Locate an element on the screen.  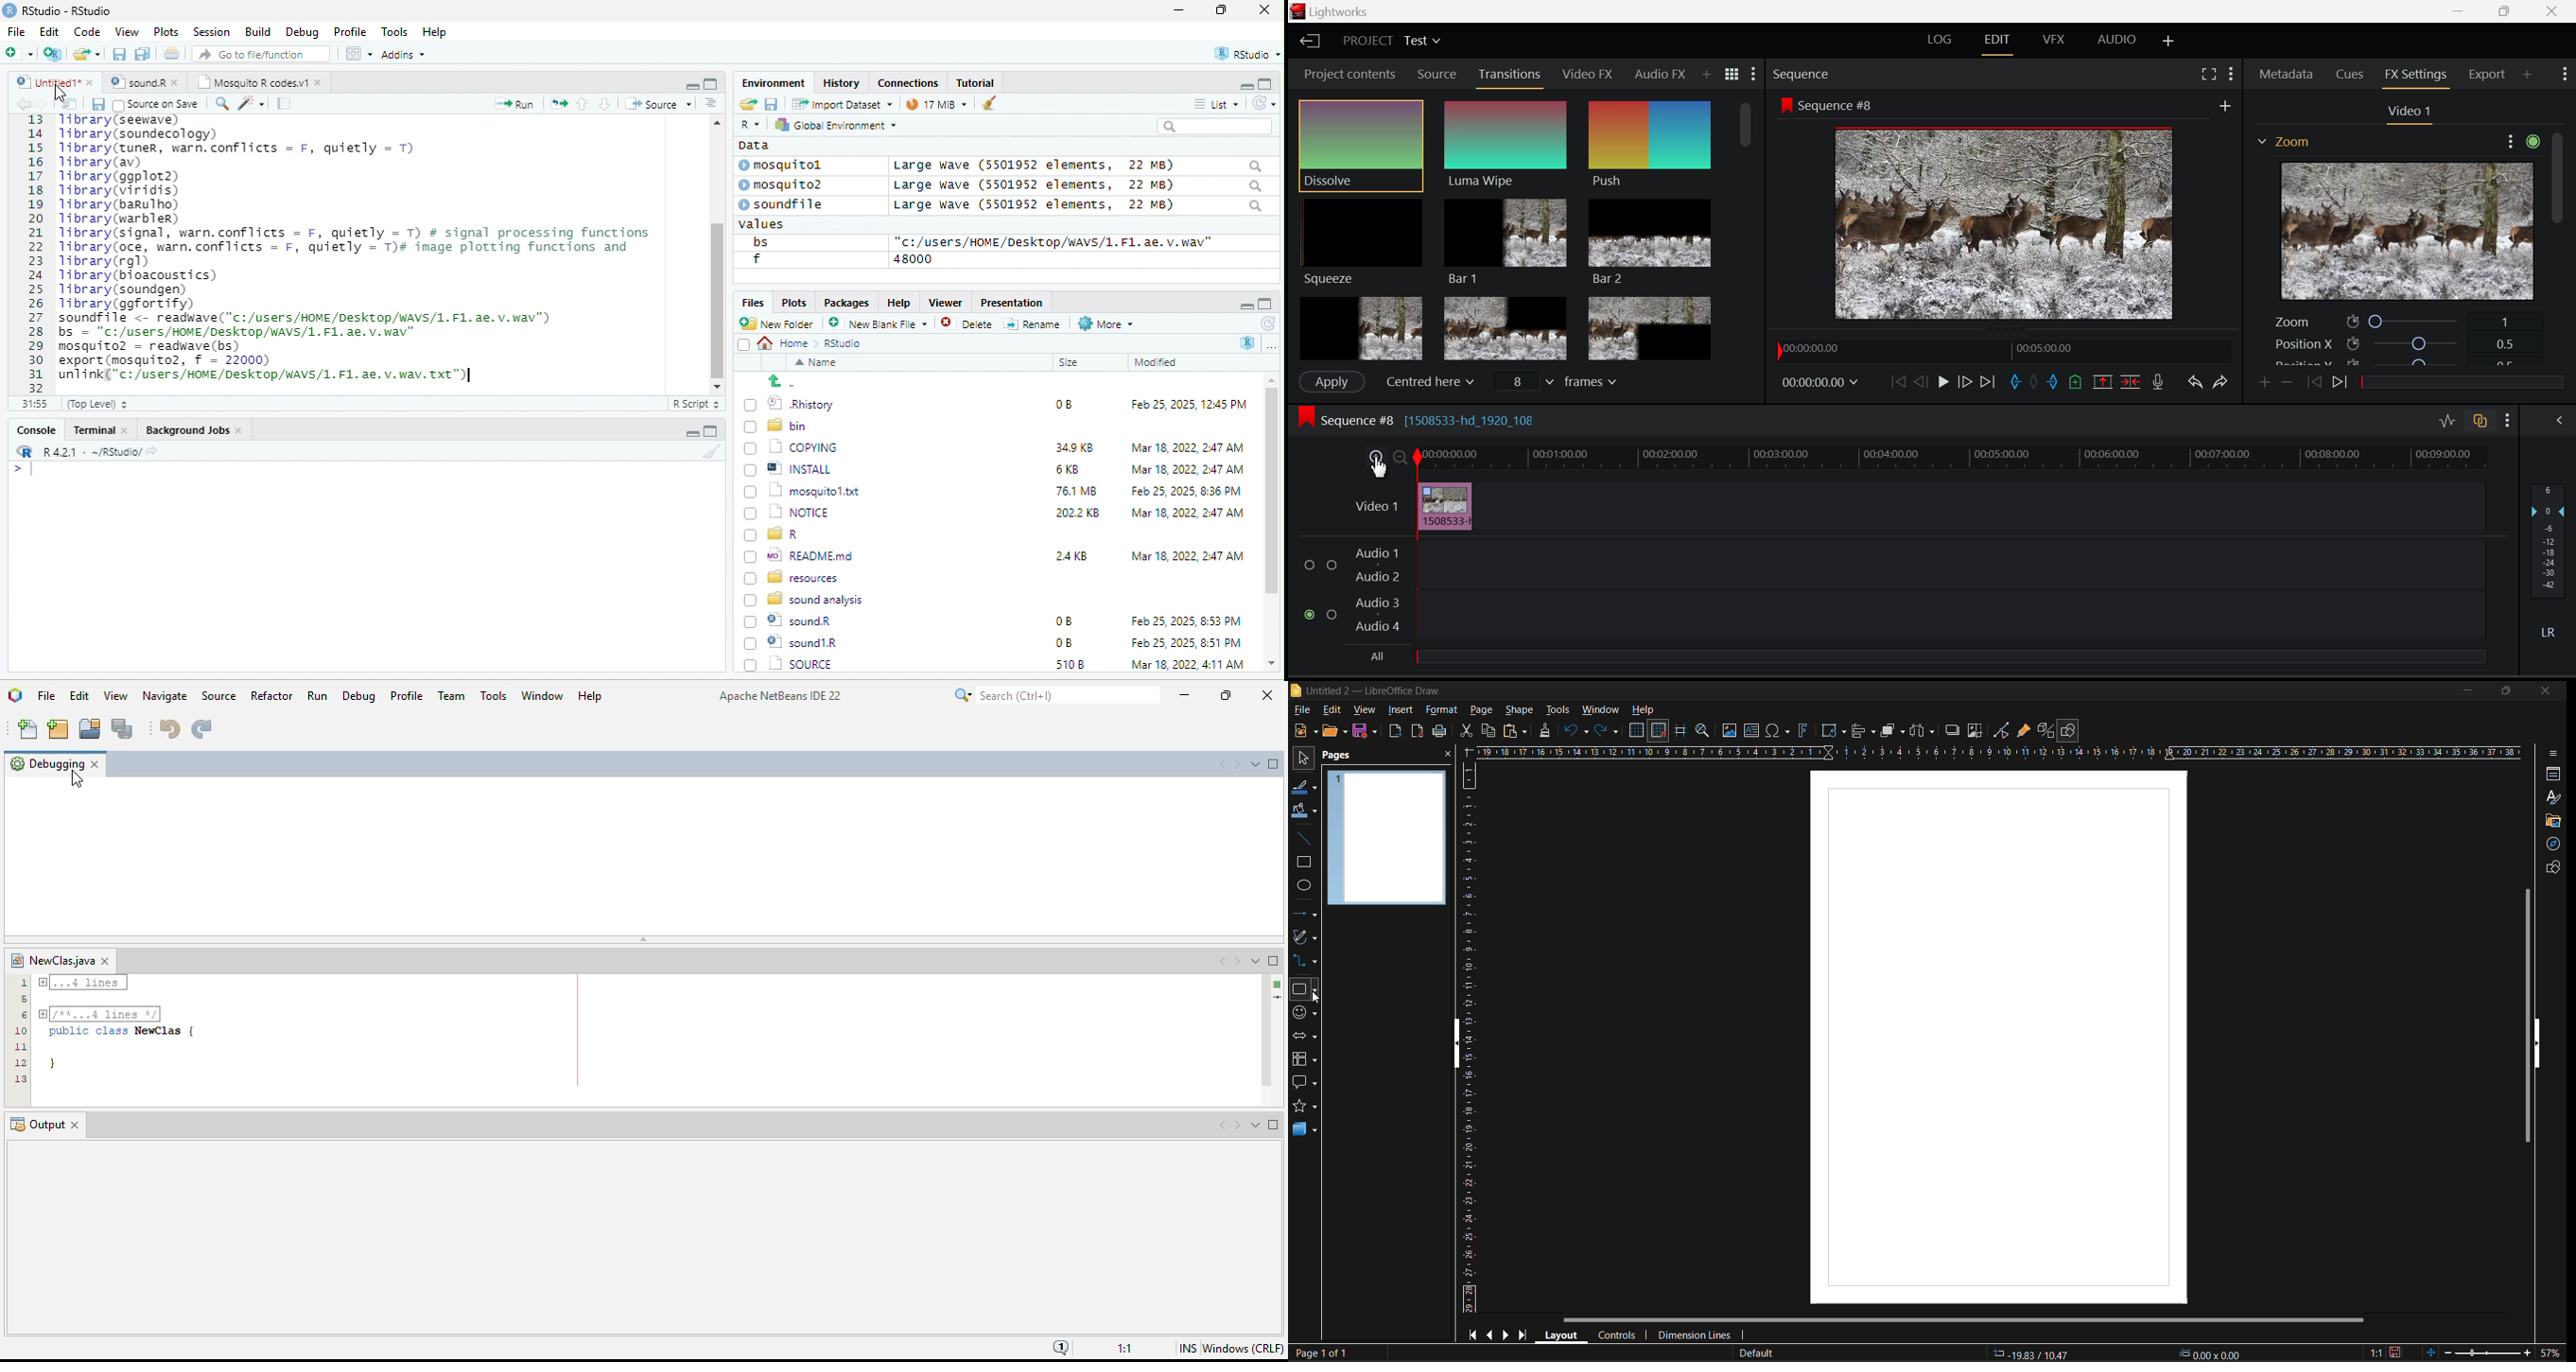
Large wave (5501952 elements, 22 MB) is located at coordinates (1077, 165).